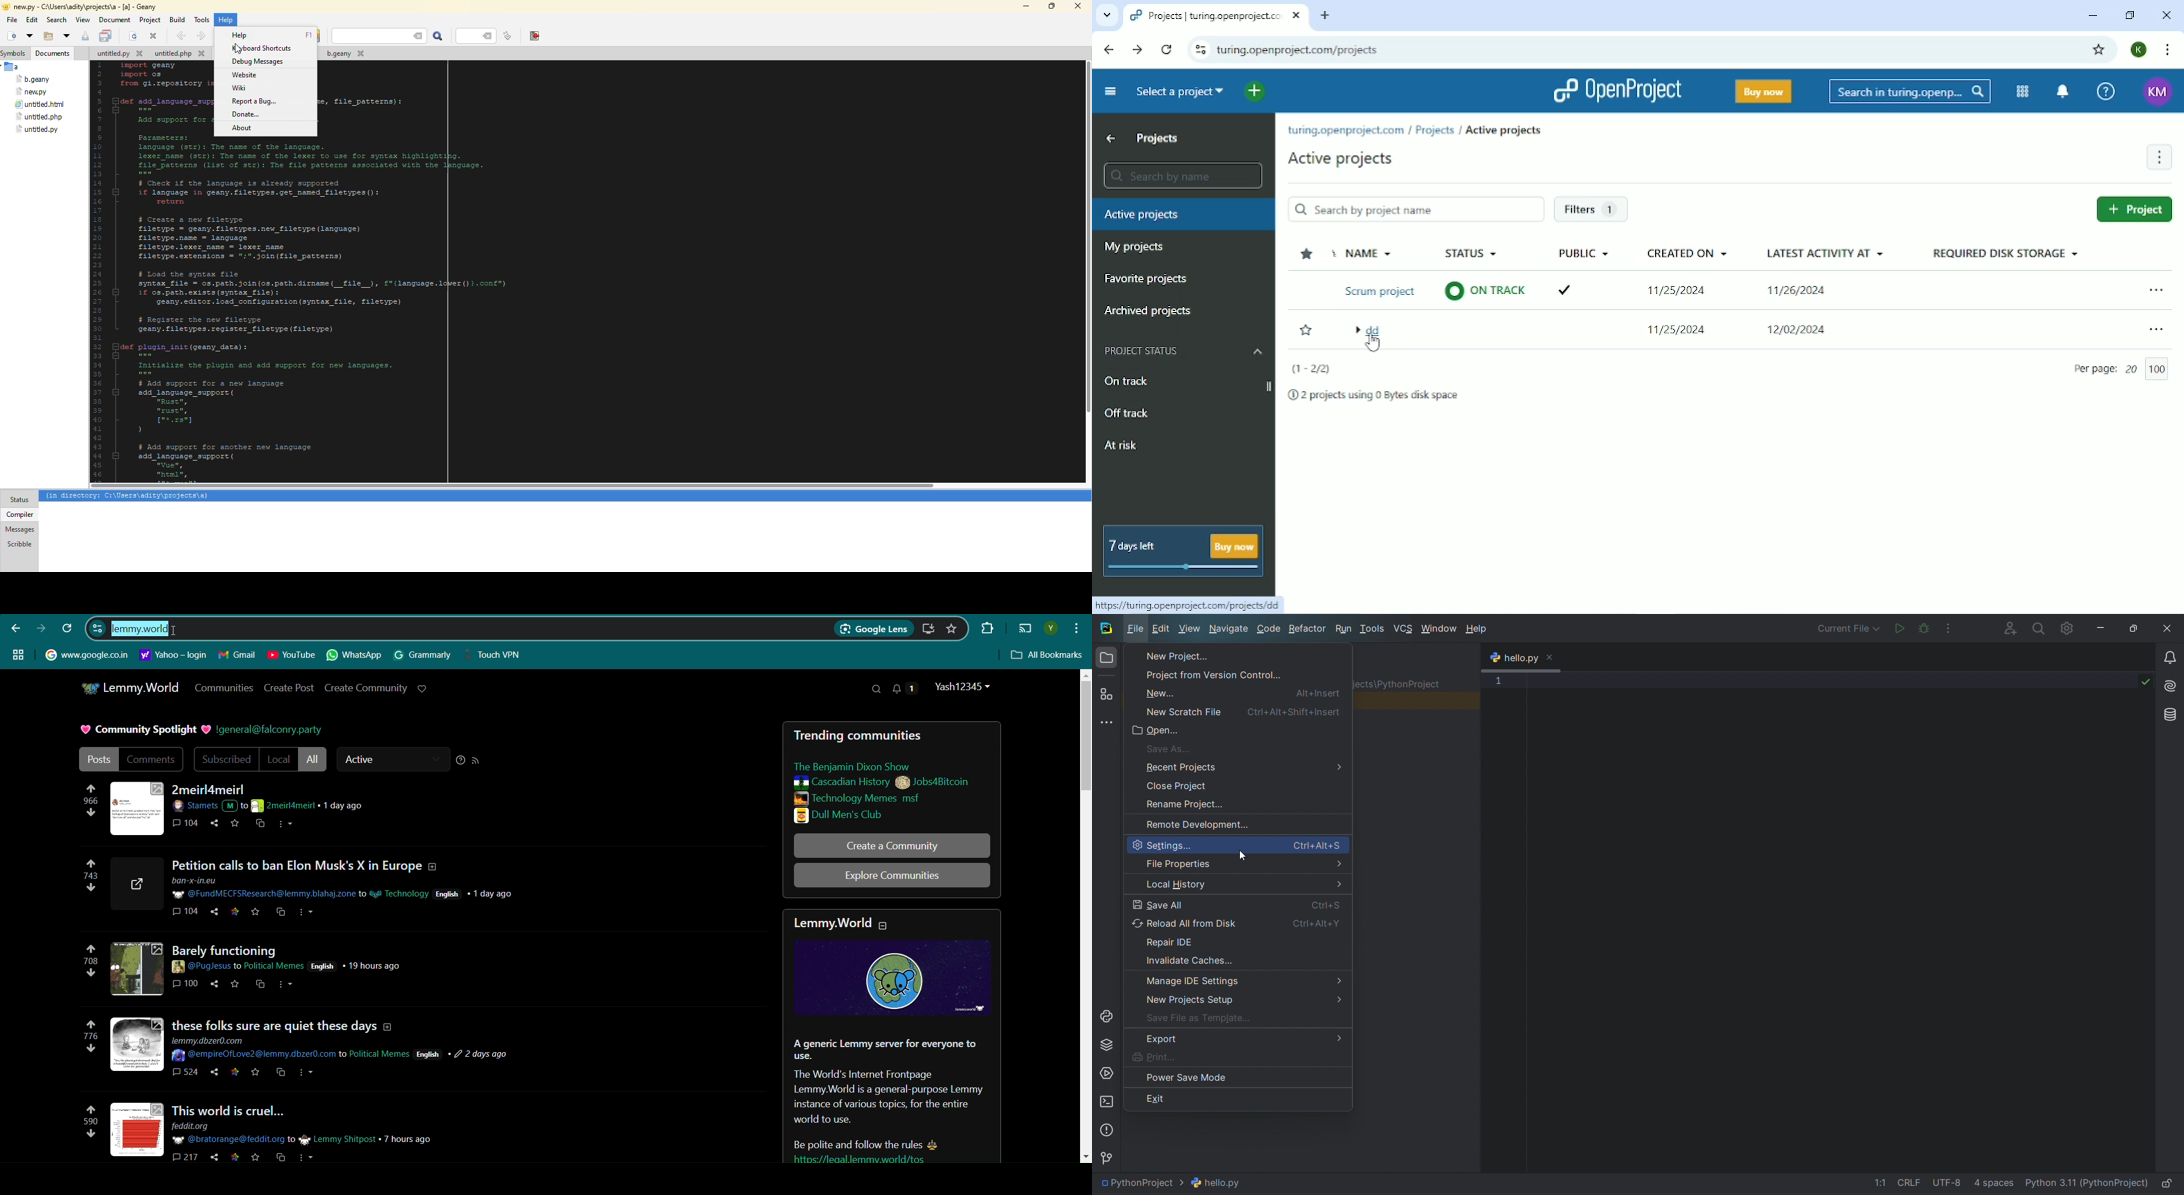 Image resolution: width=2184 pixels, height=1204 pixels. What do you see at coordinates (1126, 412) in the screenshot?
I see `Off track` at bounding box center [1126, 412].